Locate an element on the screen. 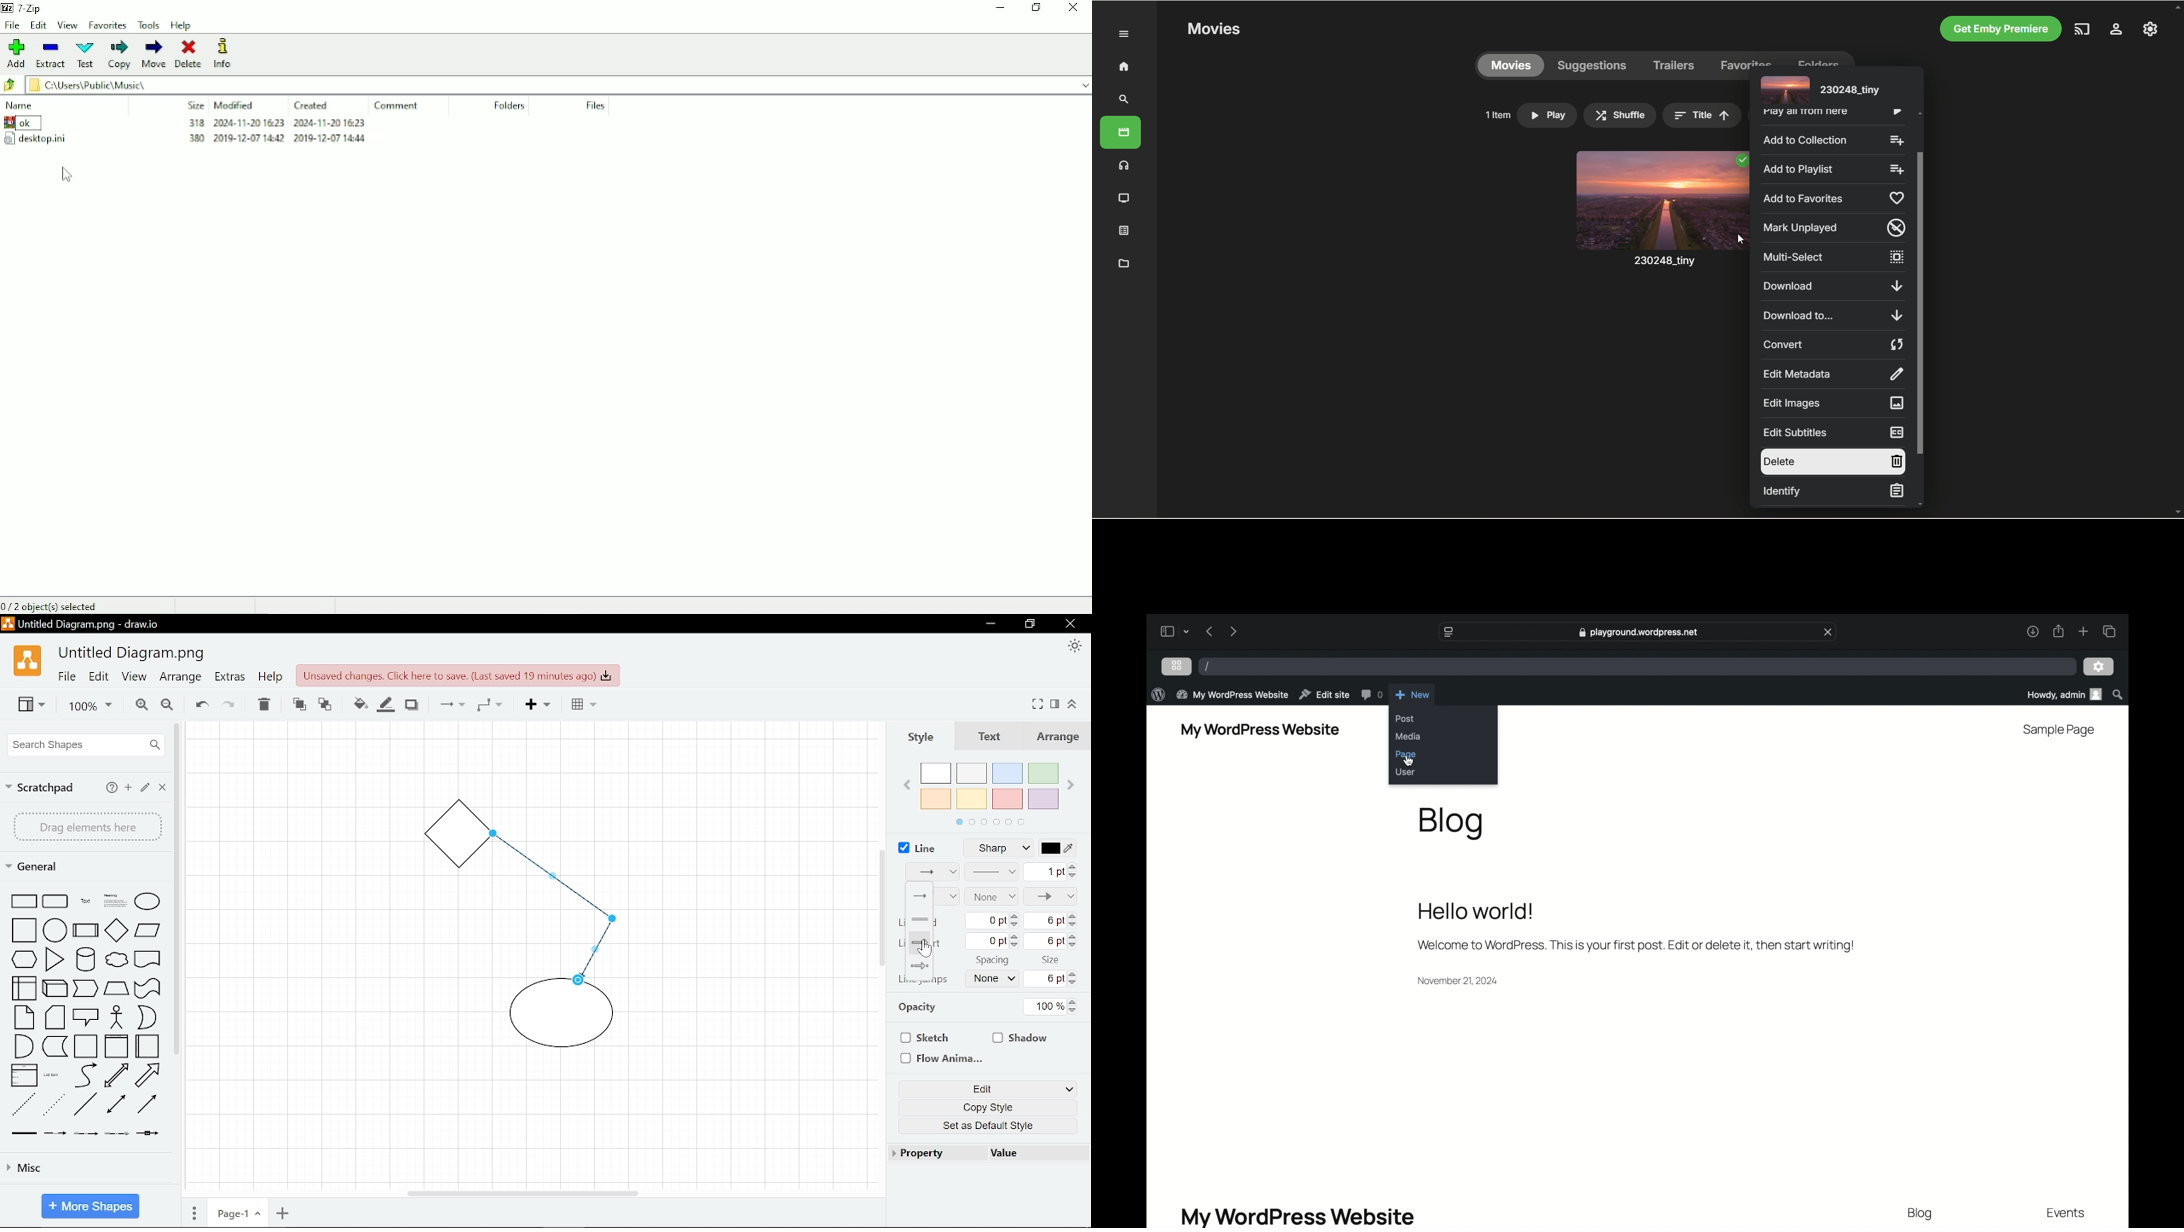  Redo is located at coordinates (230, 704).